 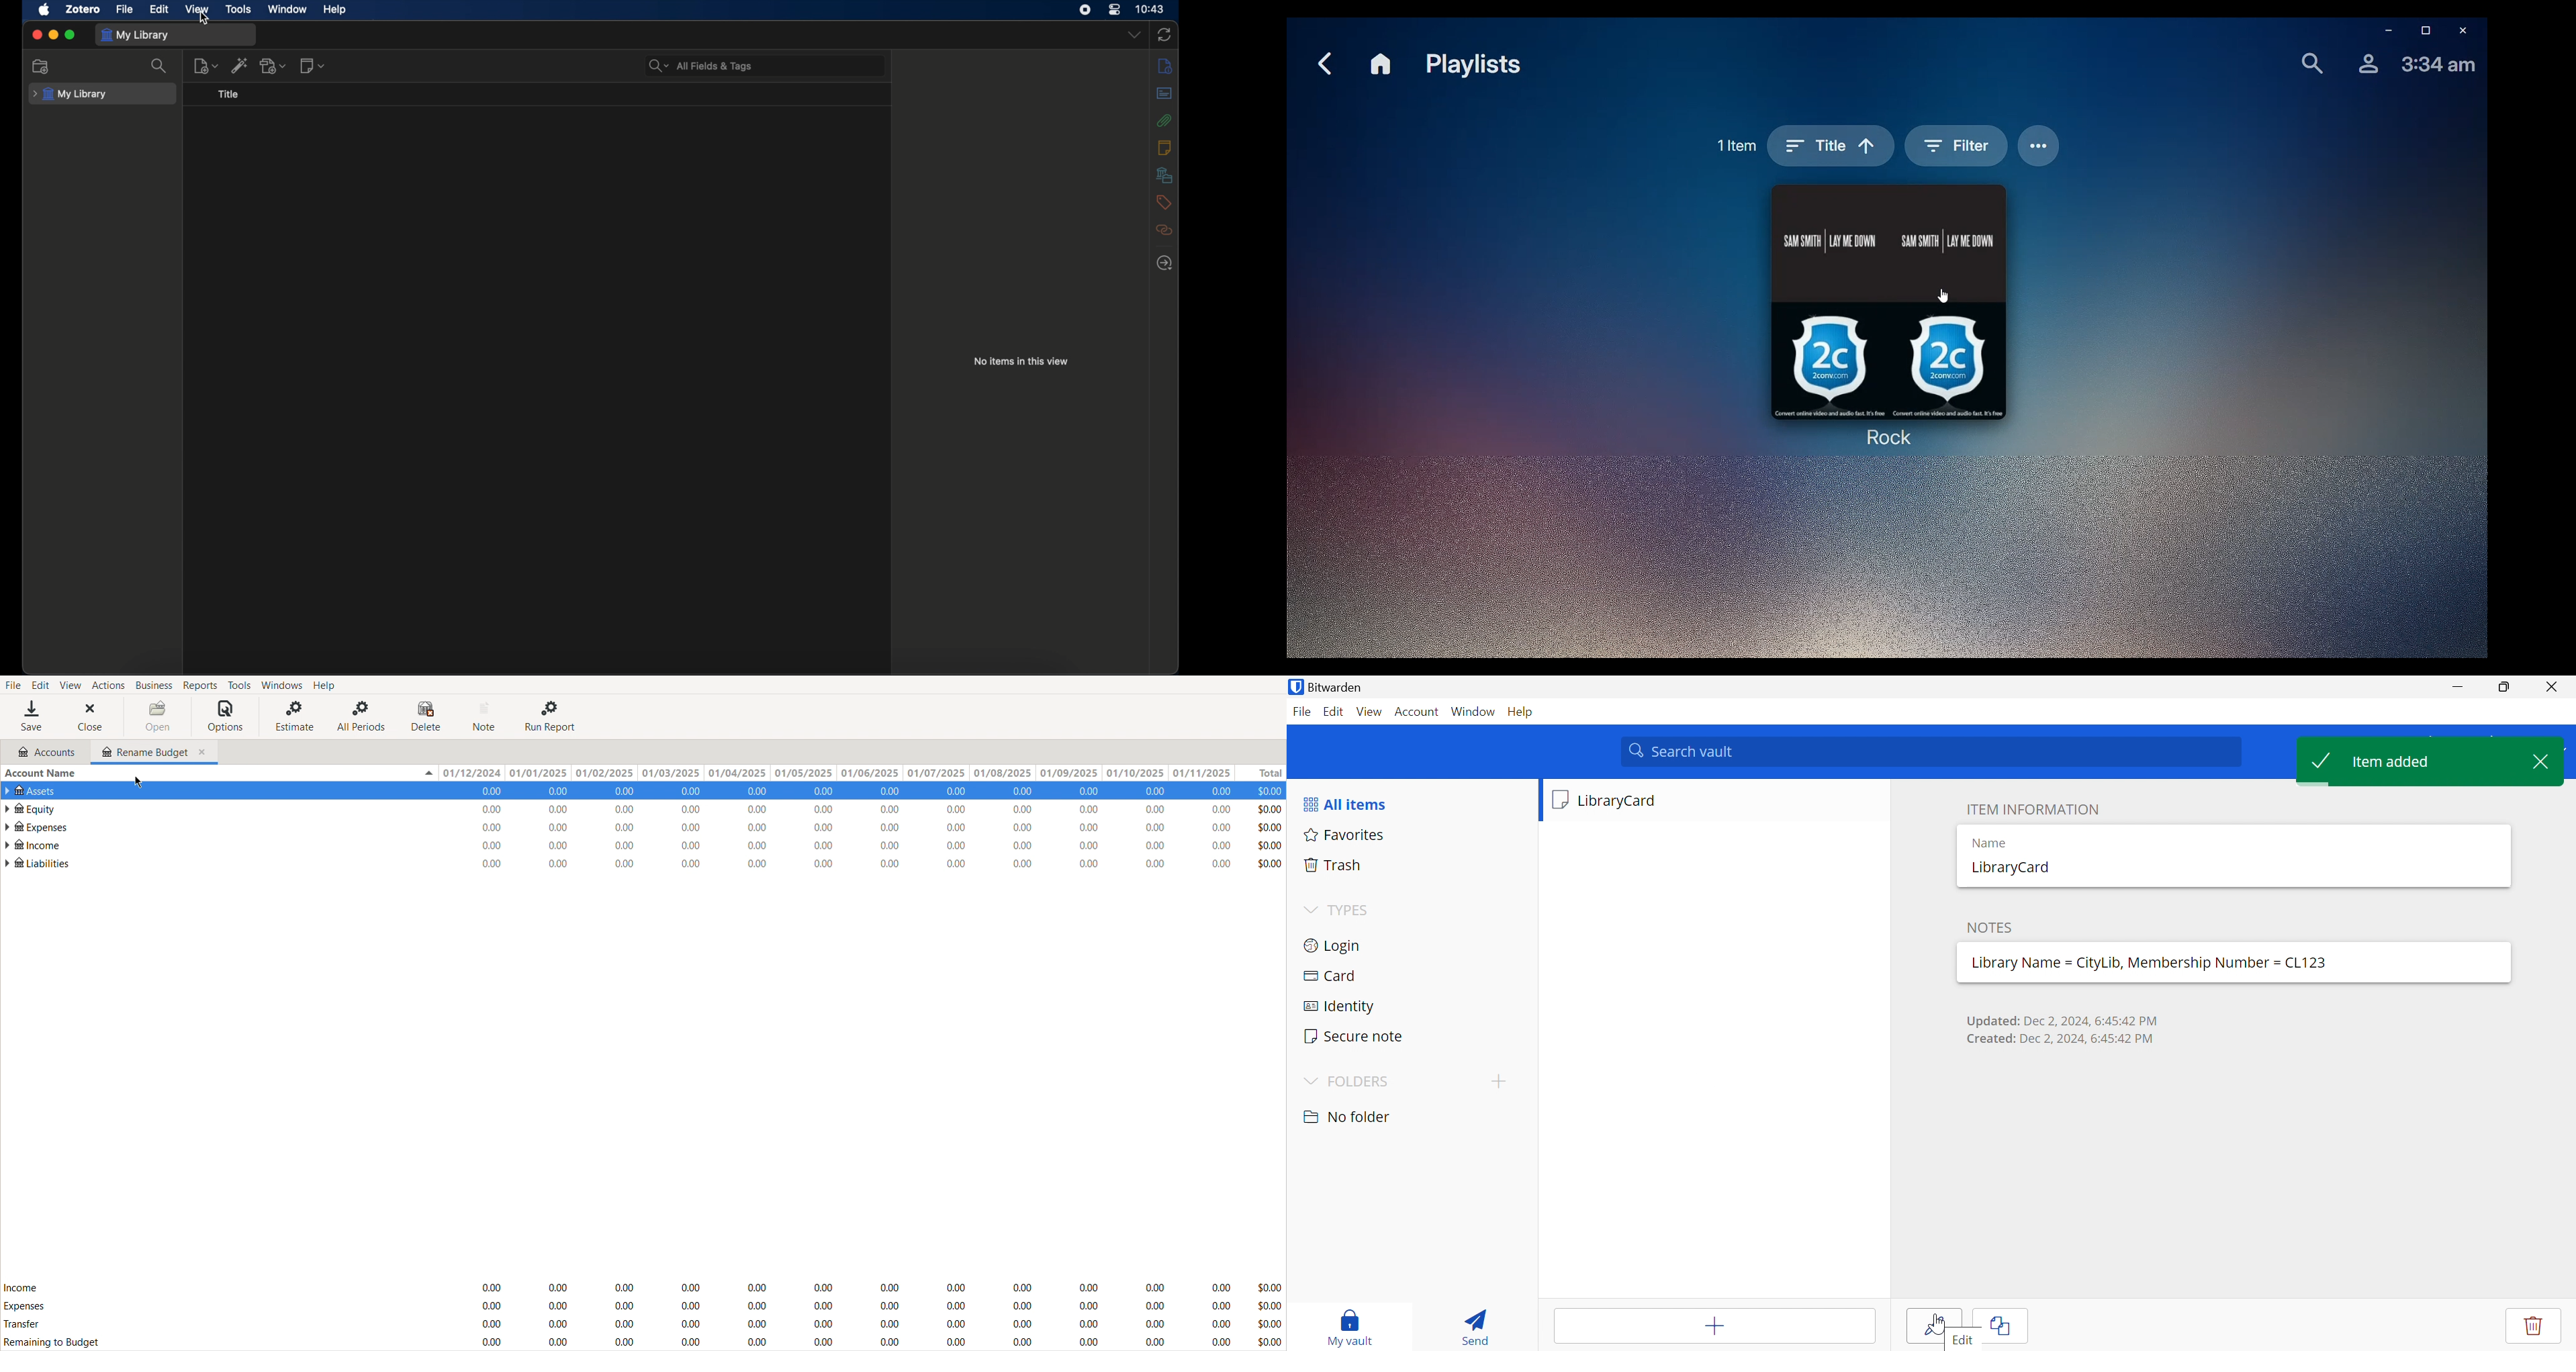 I want to click on iTEM ADDDED, so click(x=2409, y=762).